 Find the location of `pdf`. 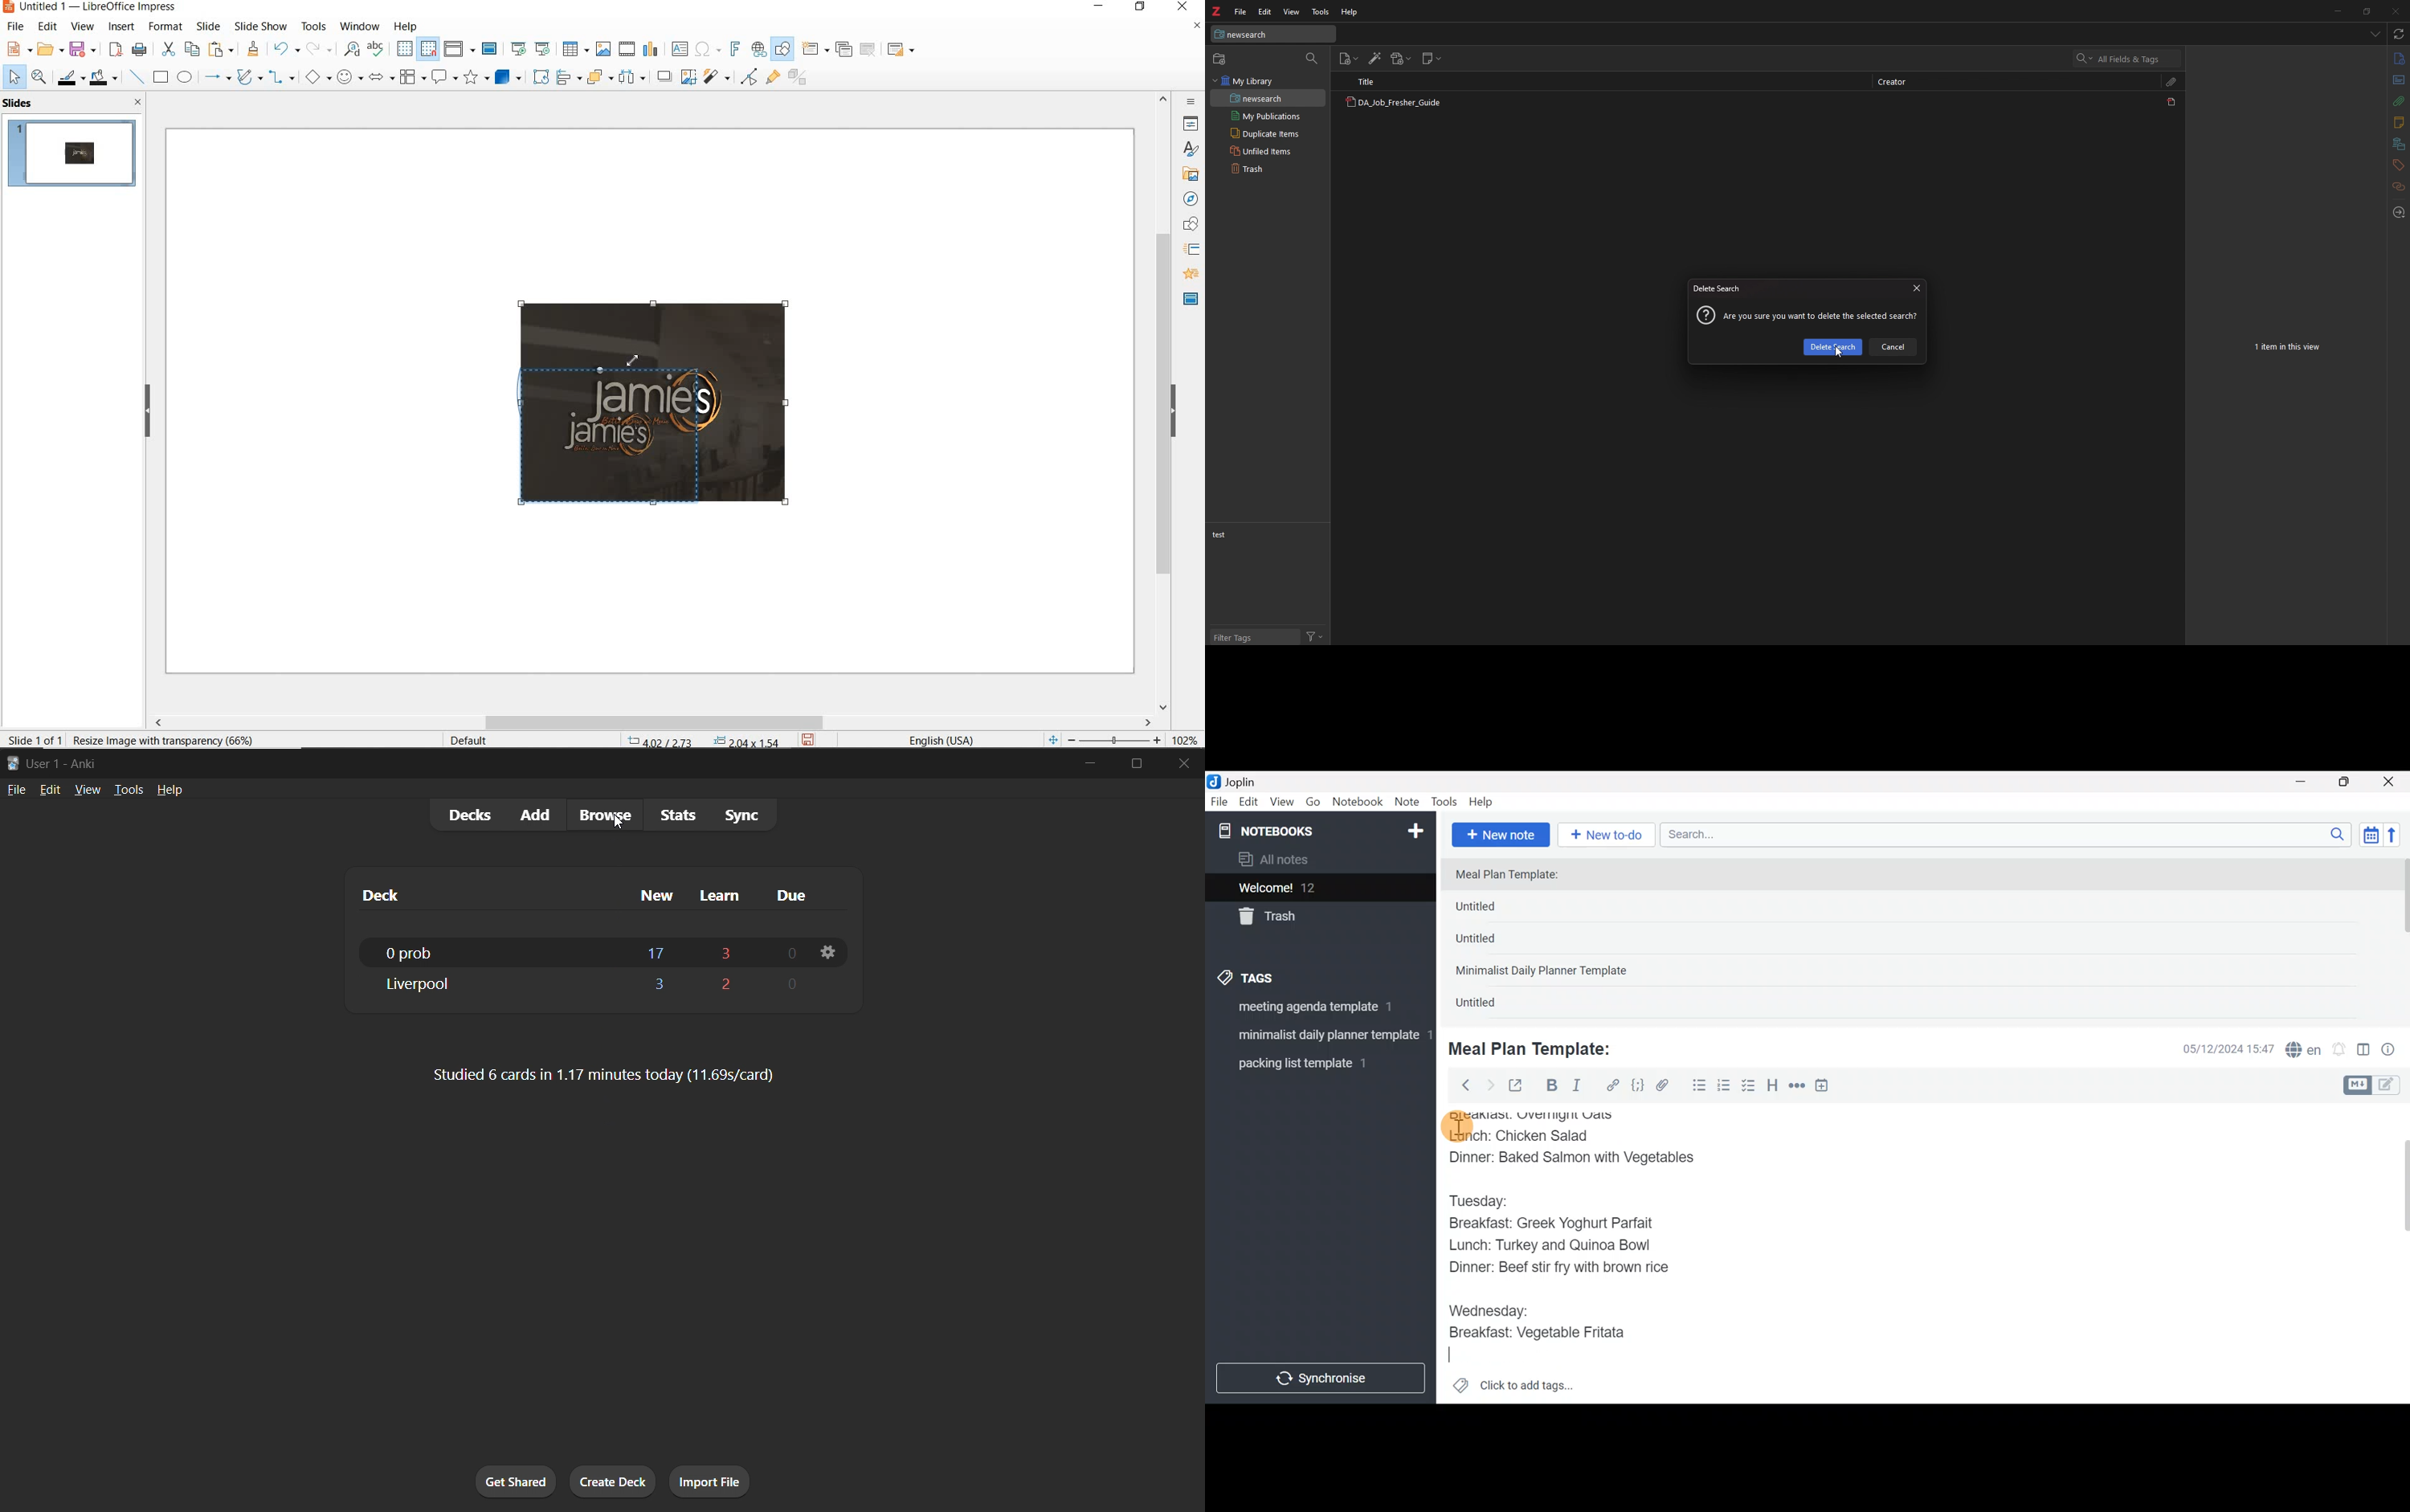

pdf is located at coordinates (2172, 102).